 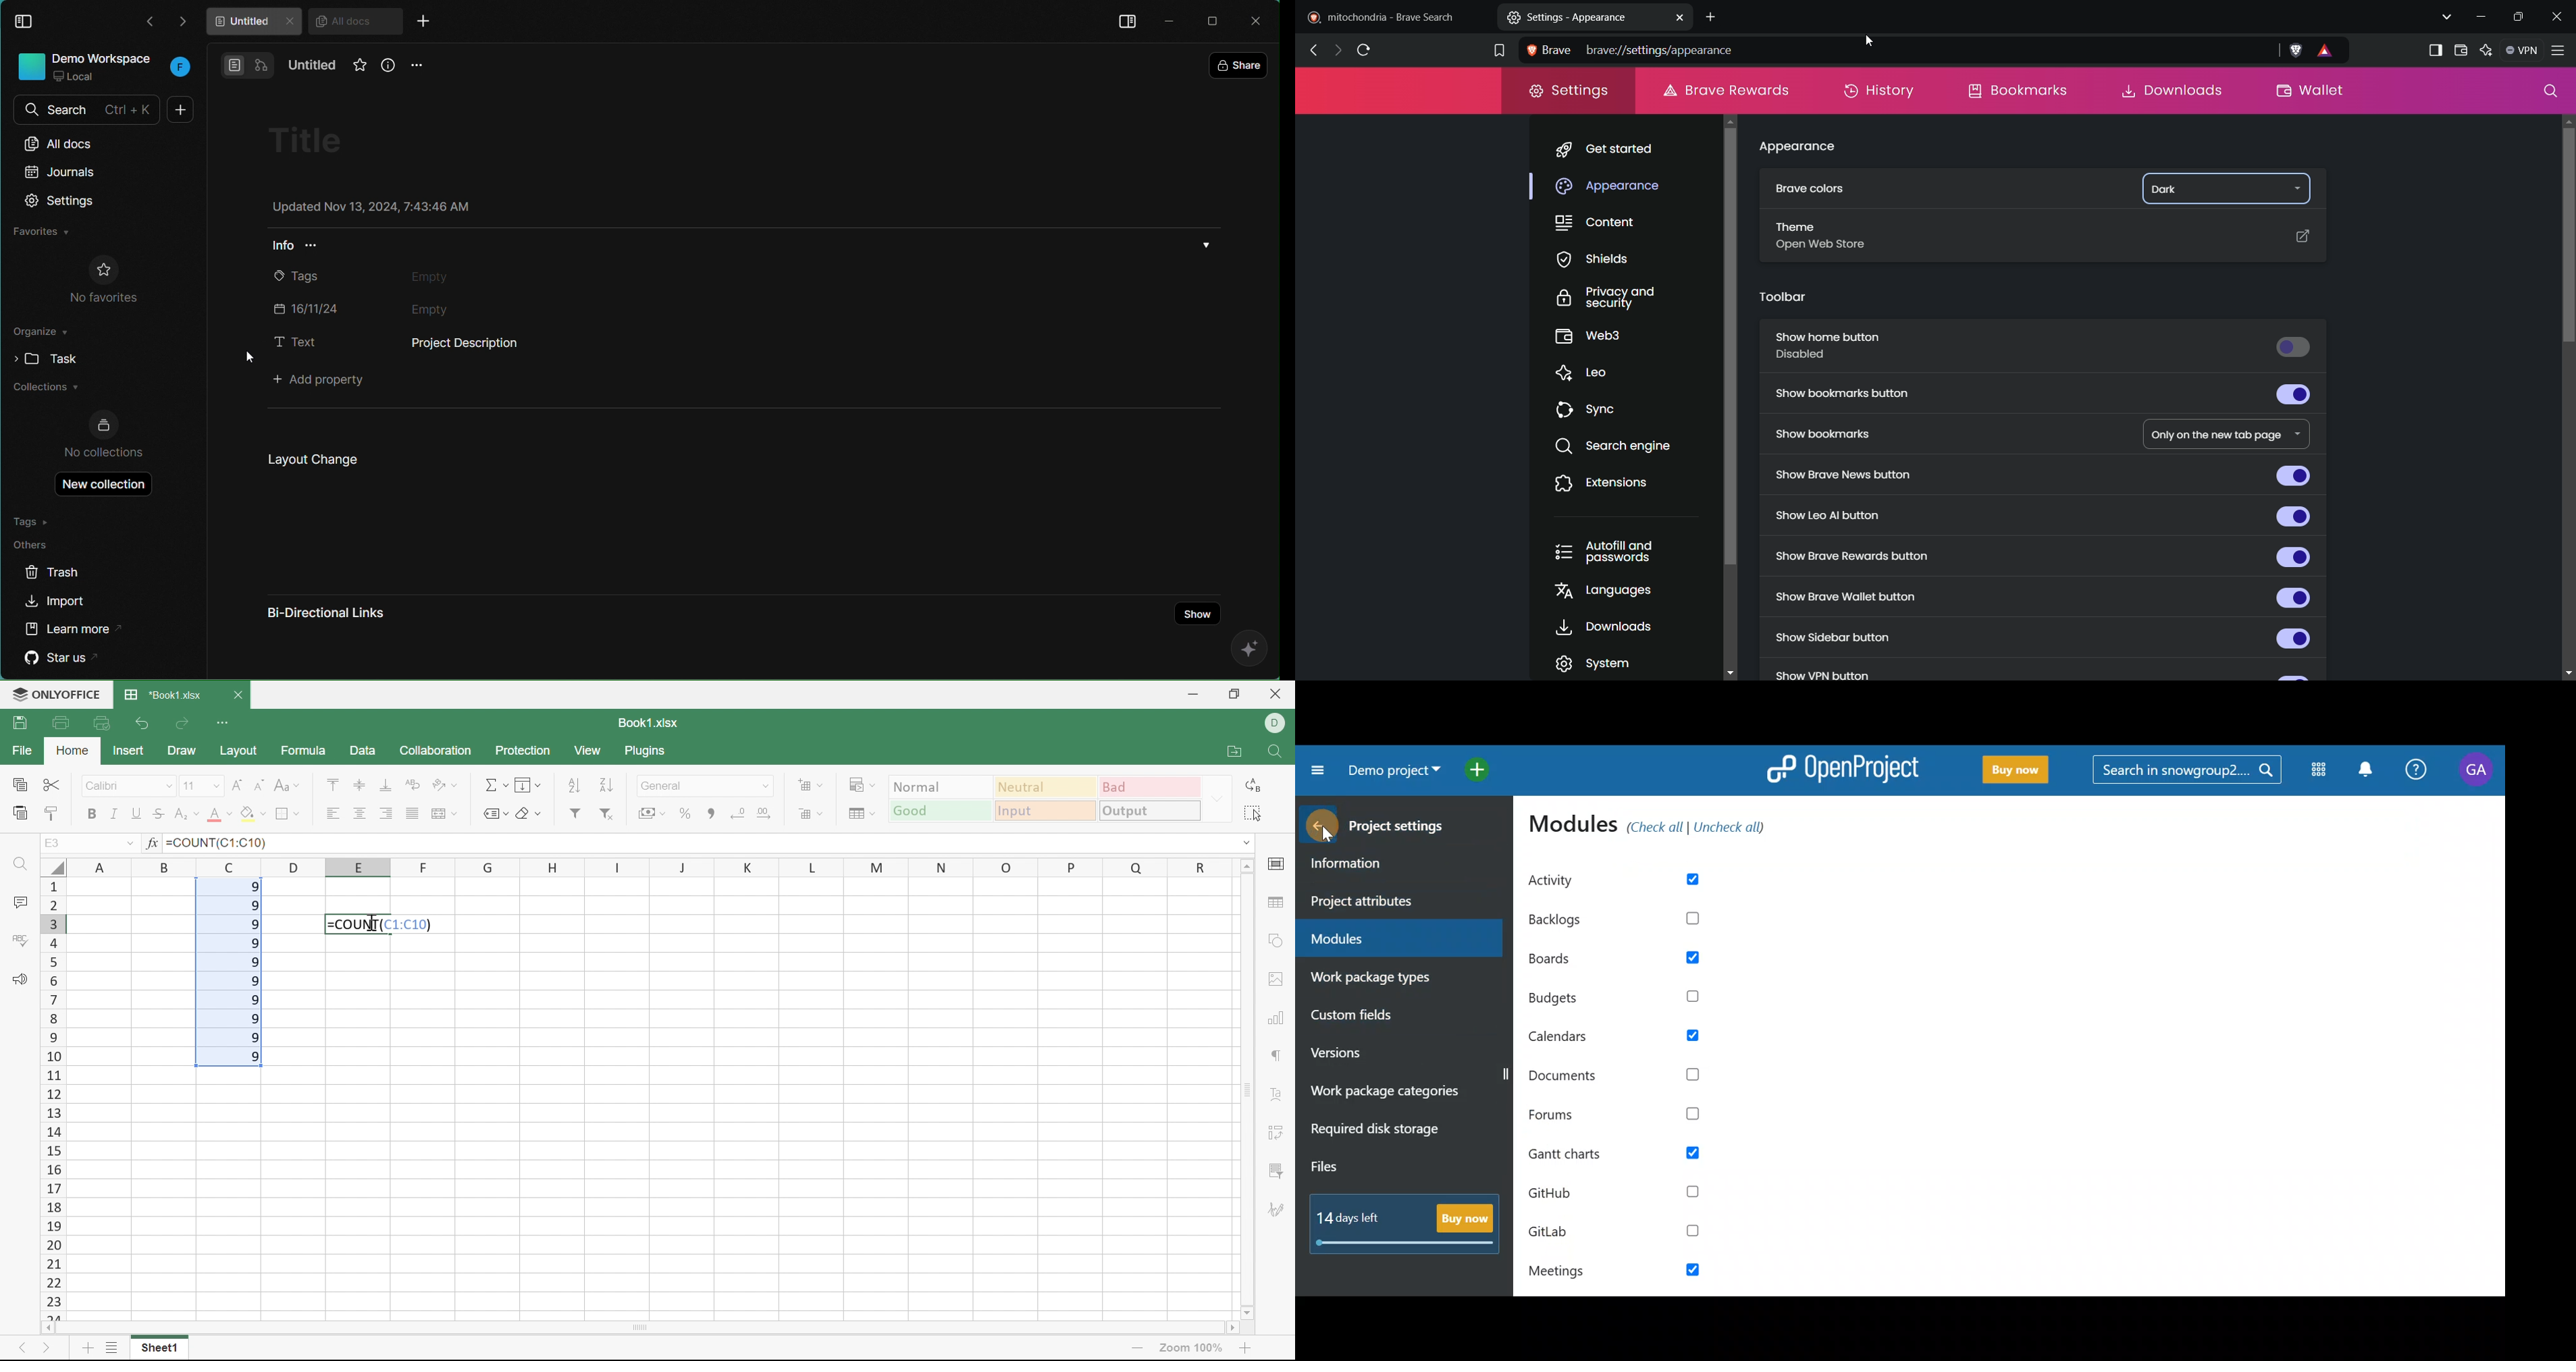 What do you see at coordinates (1620, 1117) in the screenshot?
I see `Forums` at bounding box center [1620, 1117].